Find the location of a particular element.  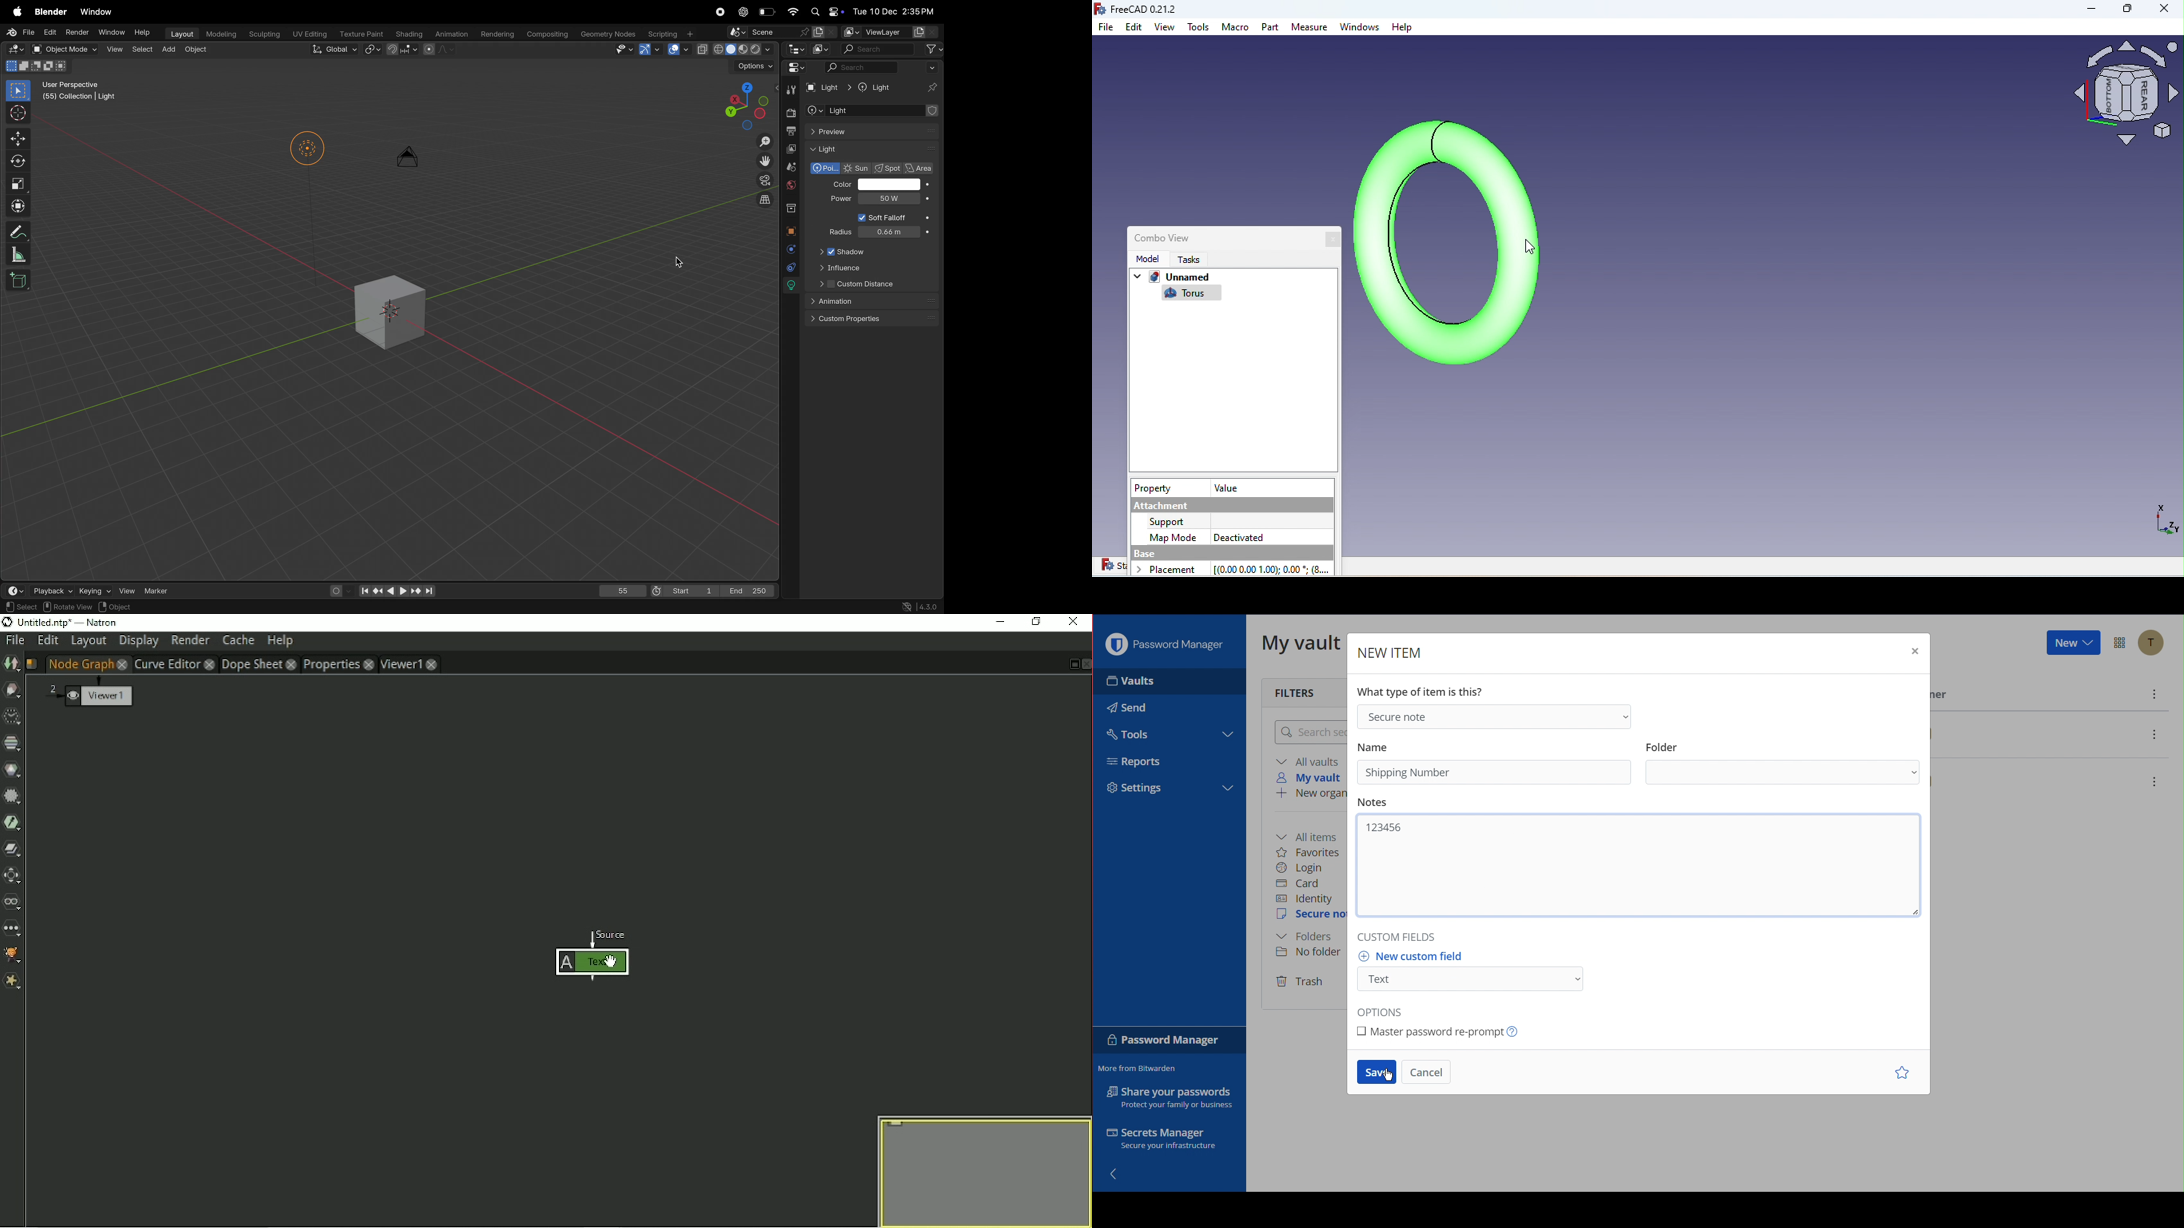

Settings is located at coordinates (1135, 789).